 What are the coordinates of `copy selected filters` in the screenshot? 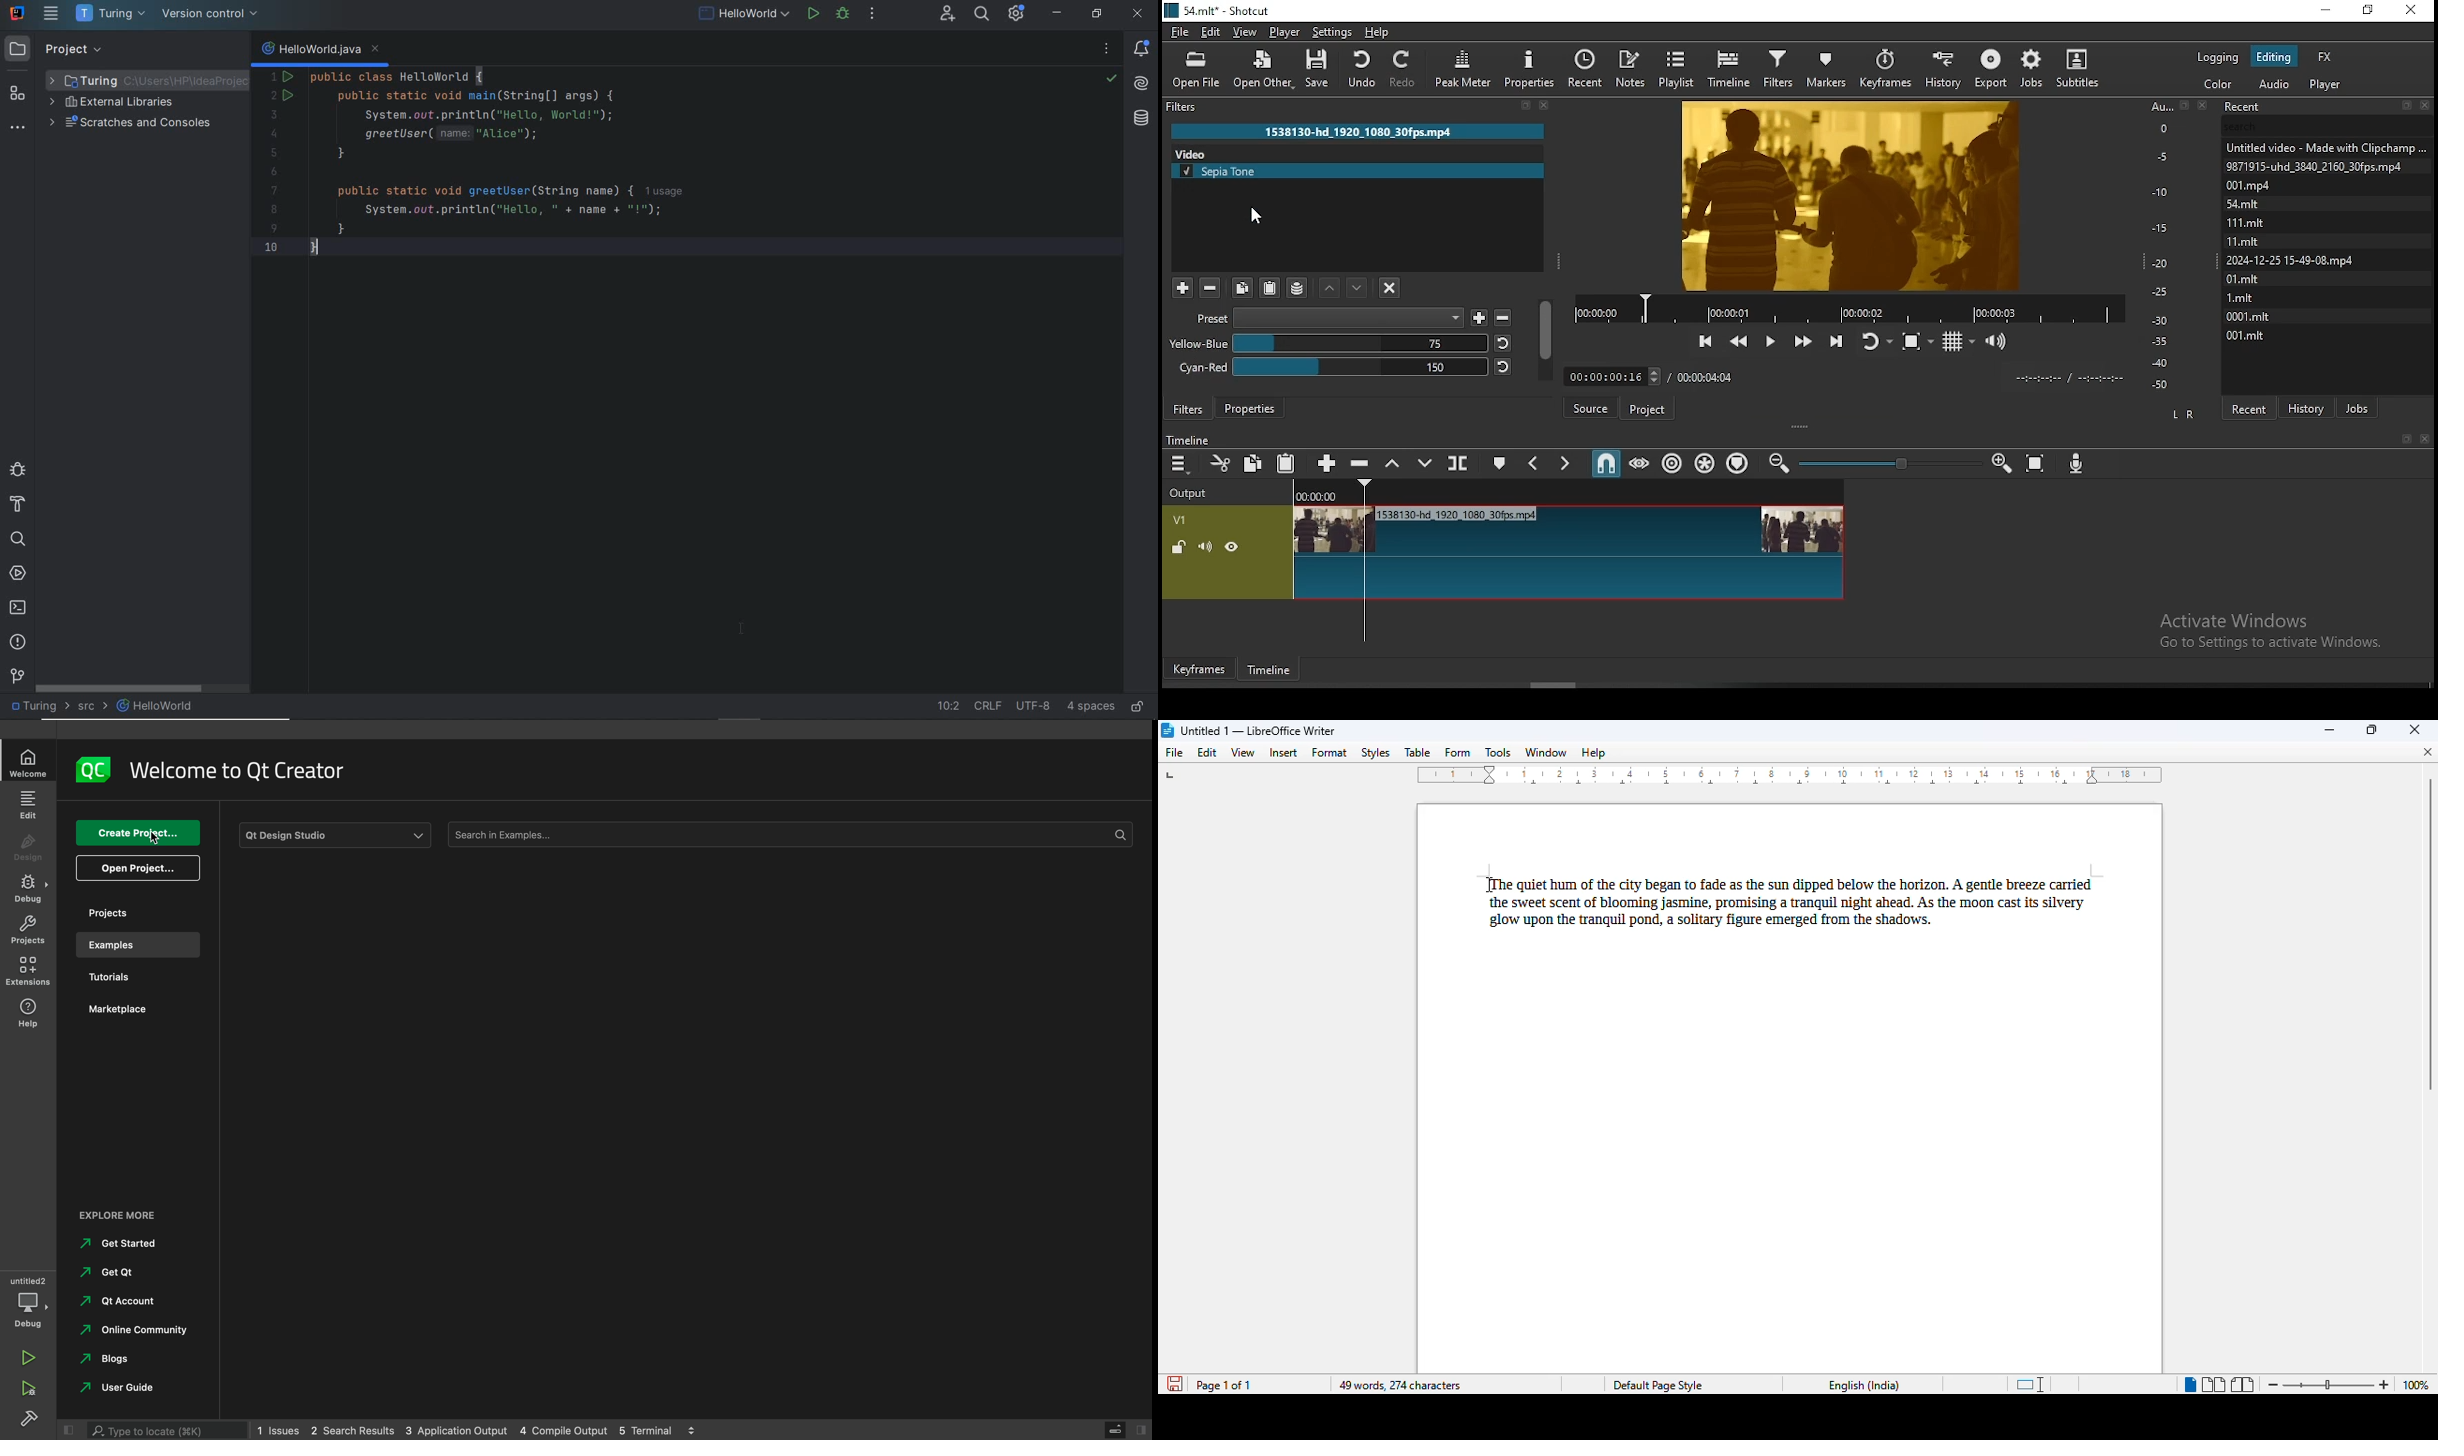 It's located at (1244, 289).